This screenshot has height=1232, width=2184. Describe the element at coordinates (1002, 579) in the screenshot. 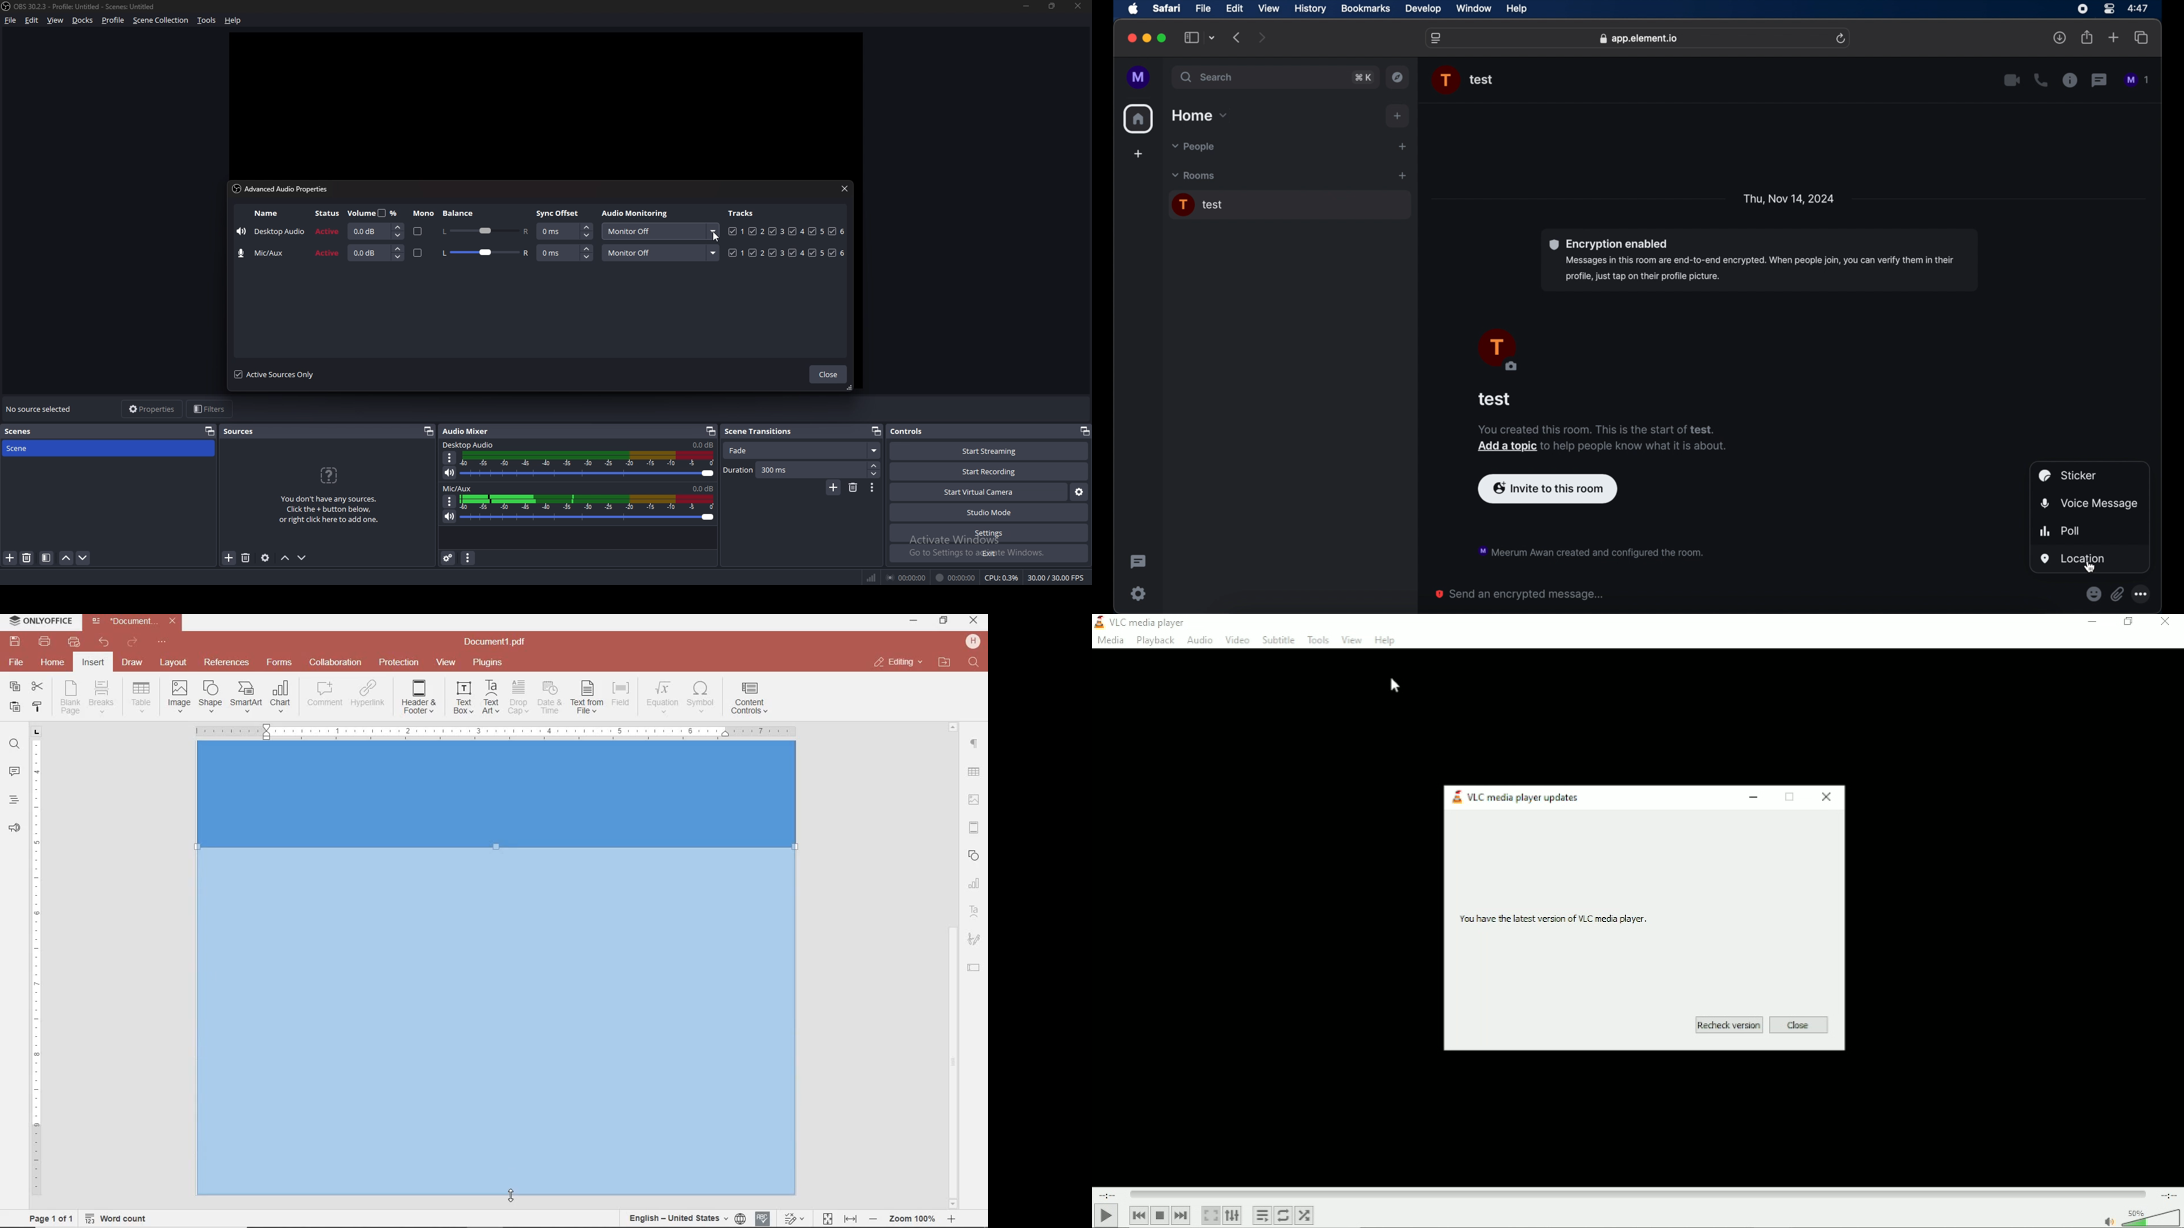

I see `CPU: 0.3%` at that location.